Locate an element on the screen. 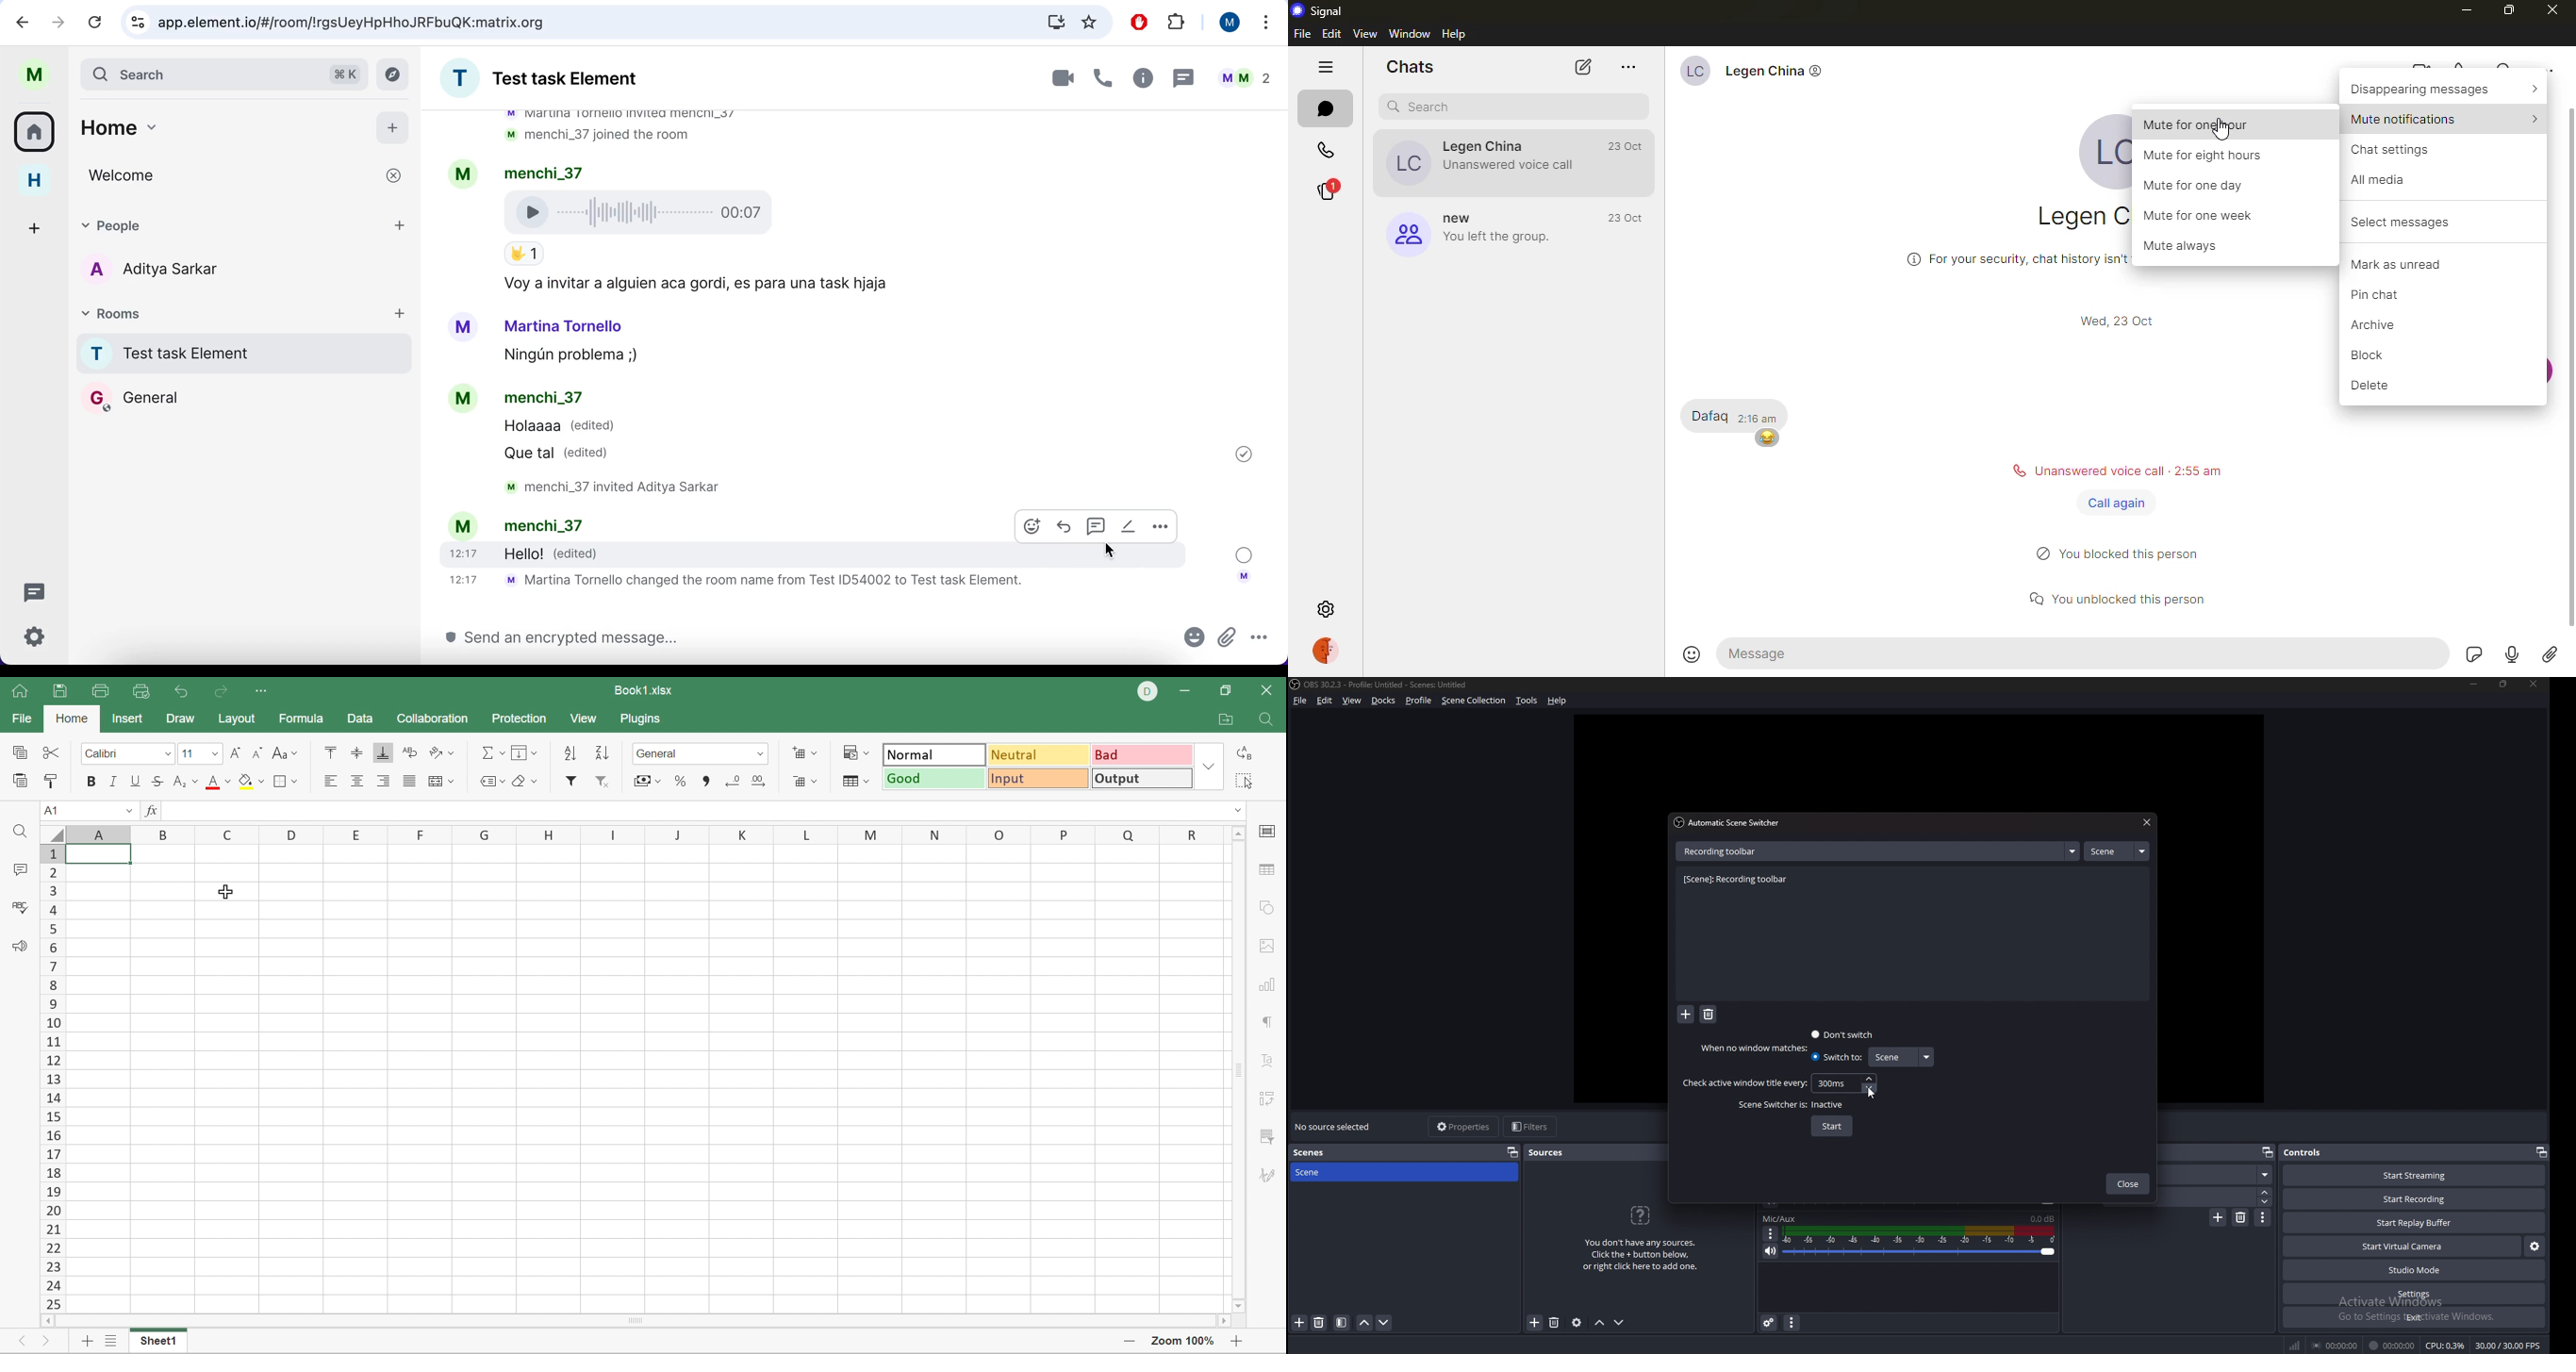  swipe is located at coordinates (2219, 1175).